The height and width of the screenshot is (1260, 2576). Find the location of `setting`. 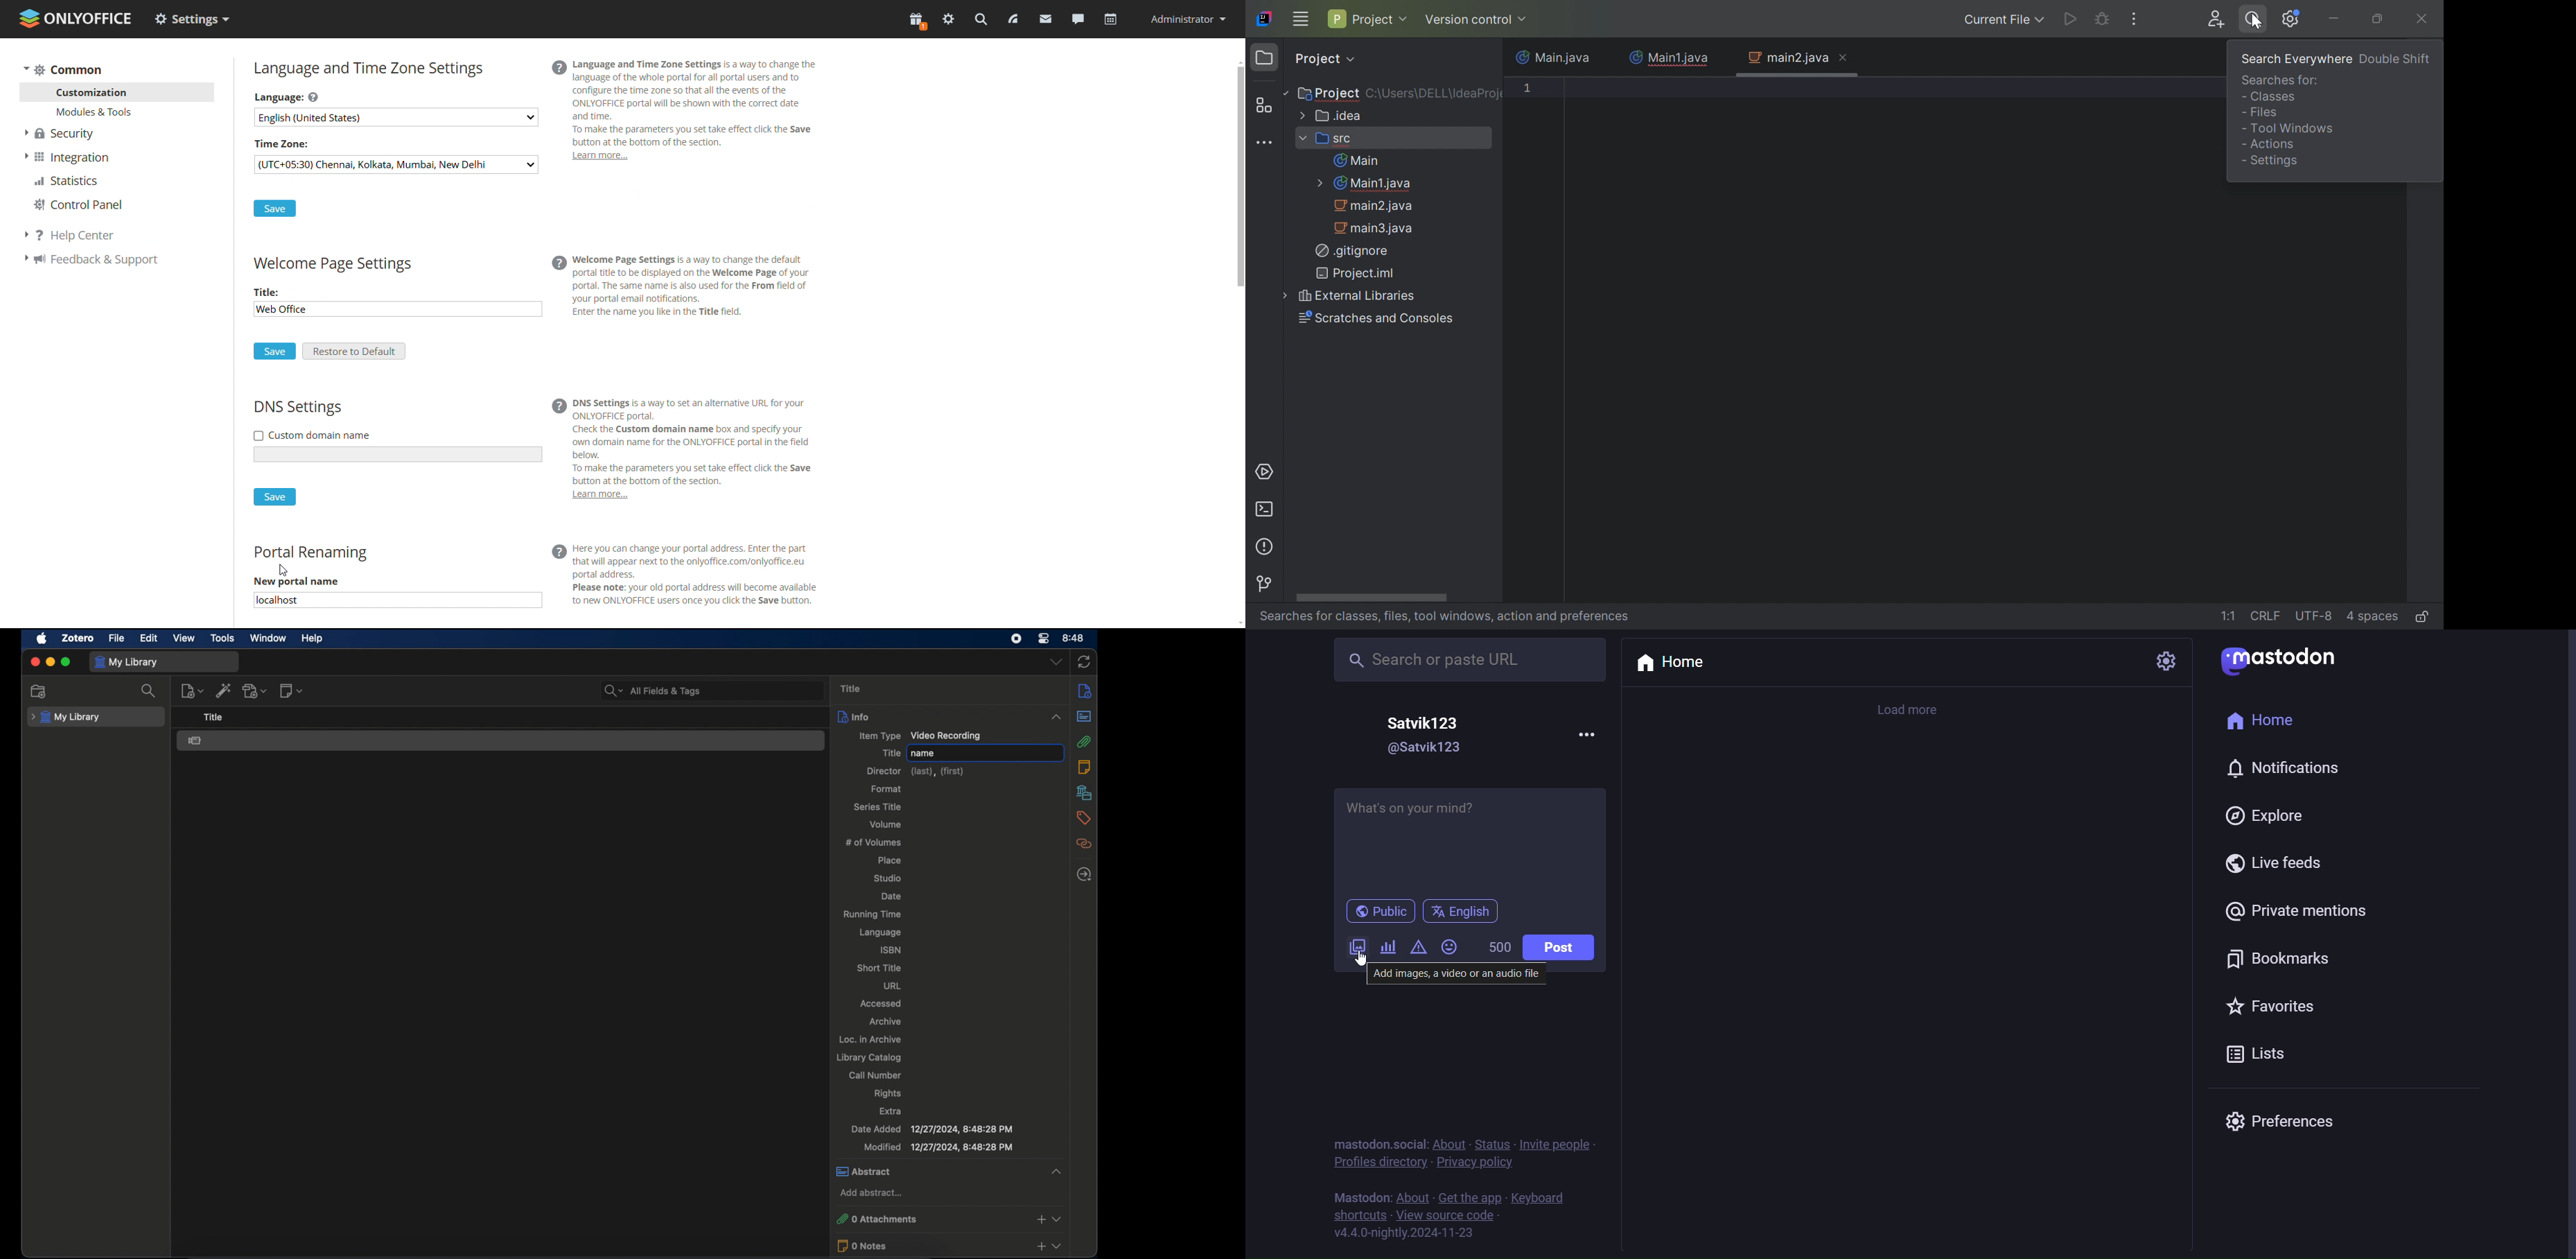

setting is located at coordinates (2163, 661).